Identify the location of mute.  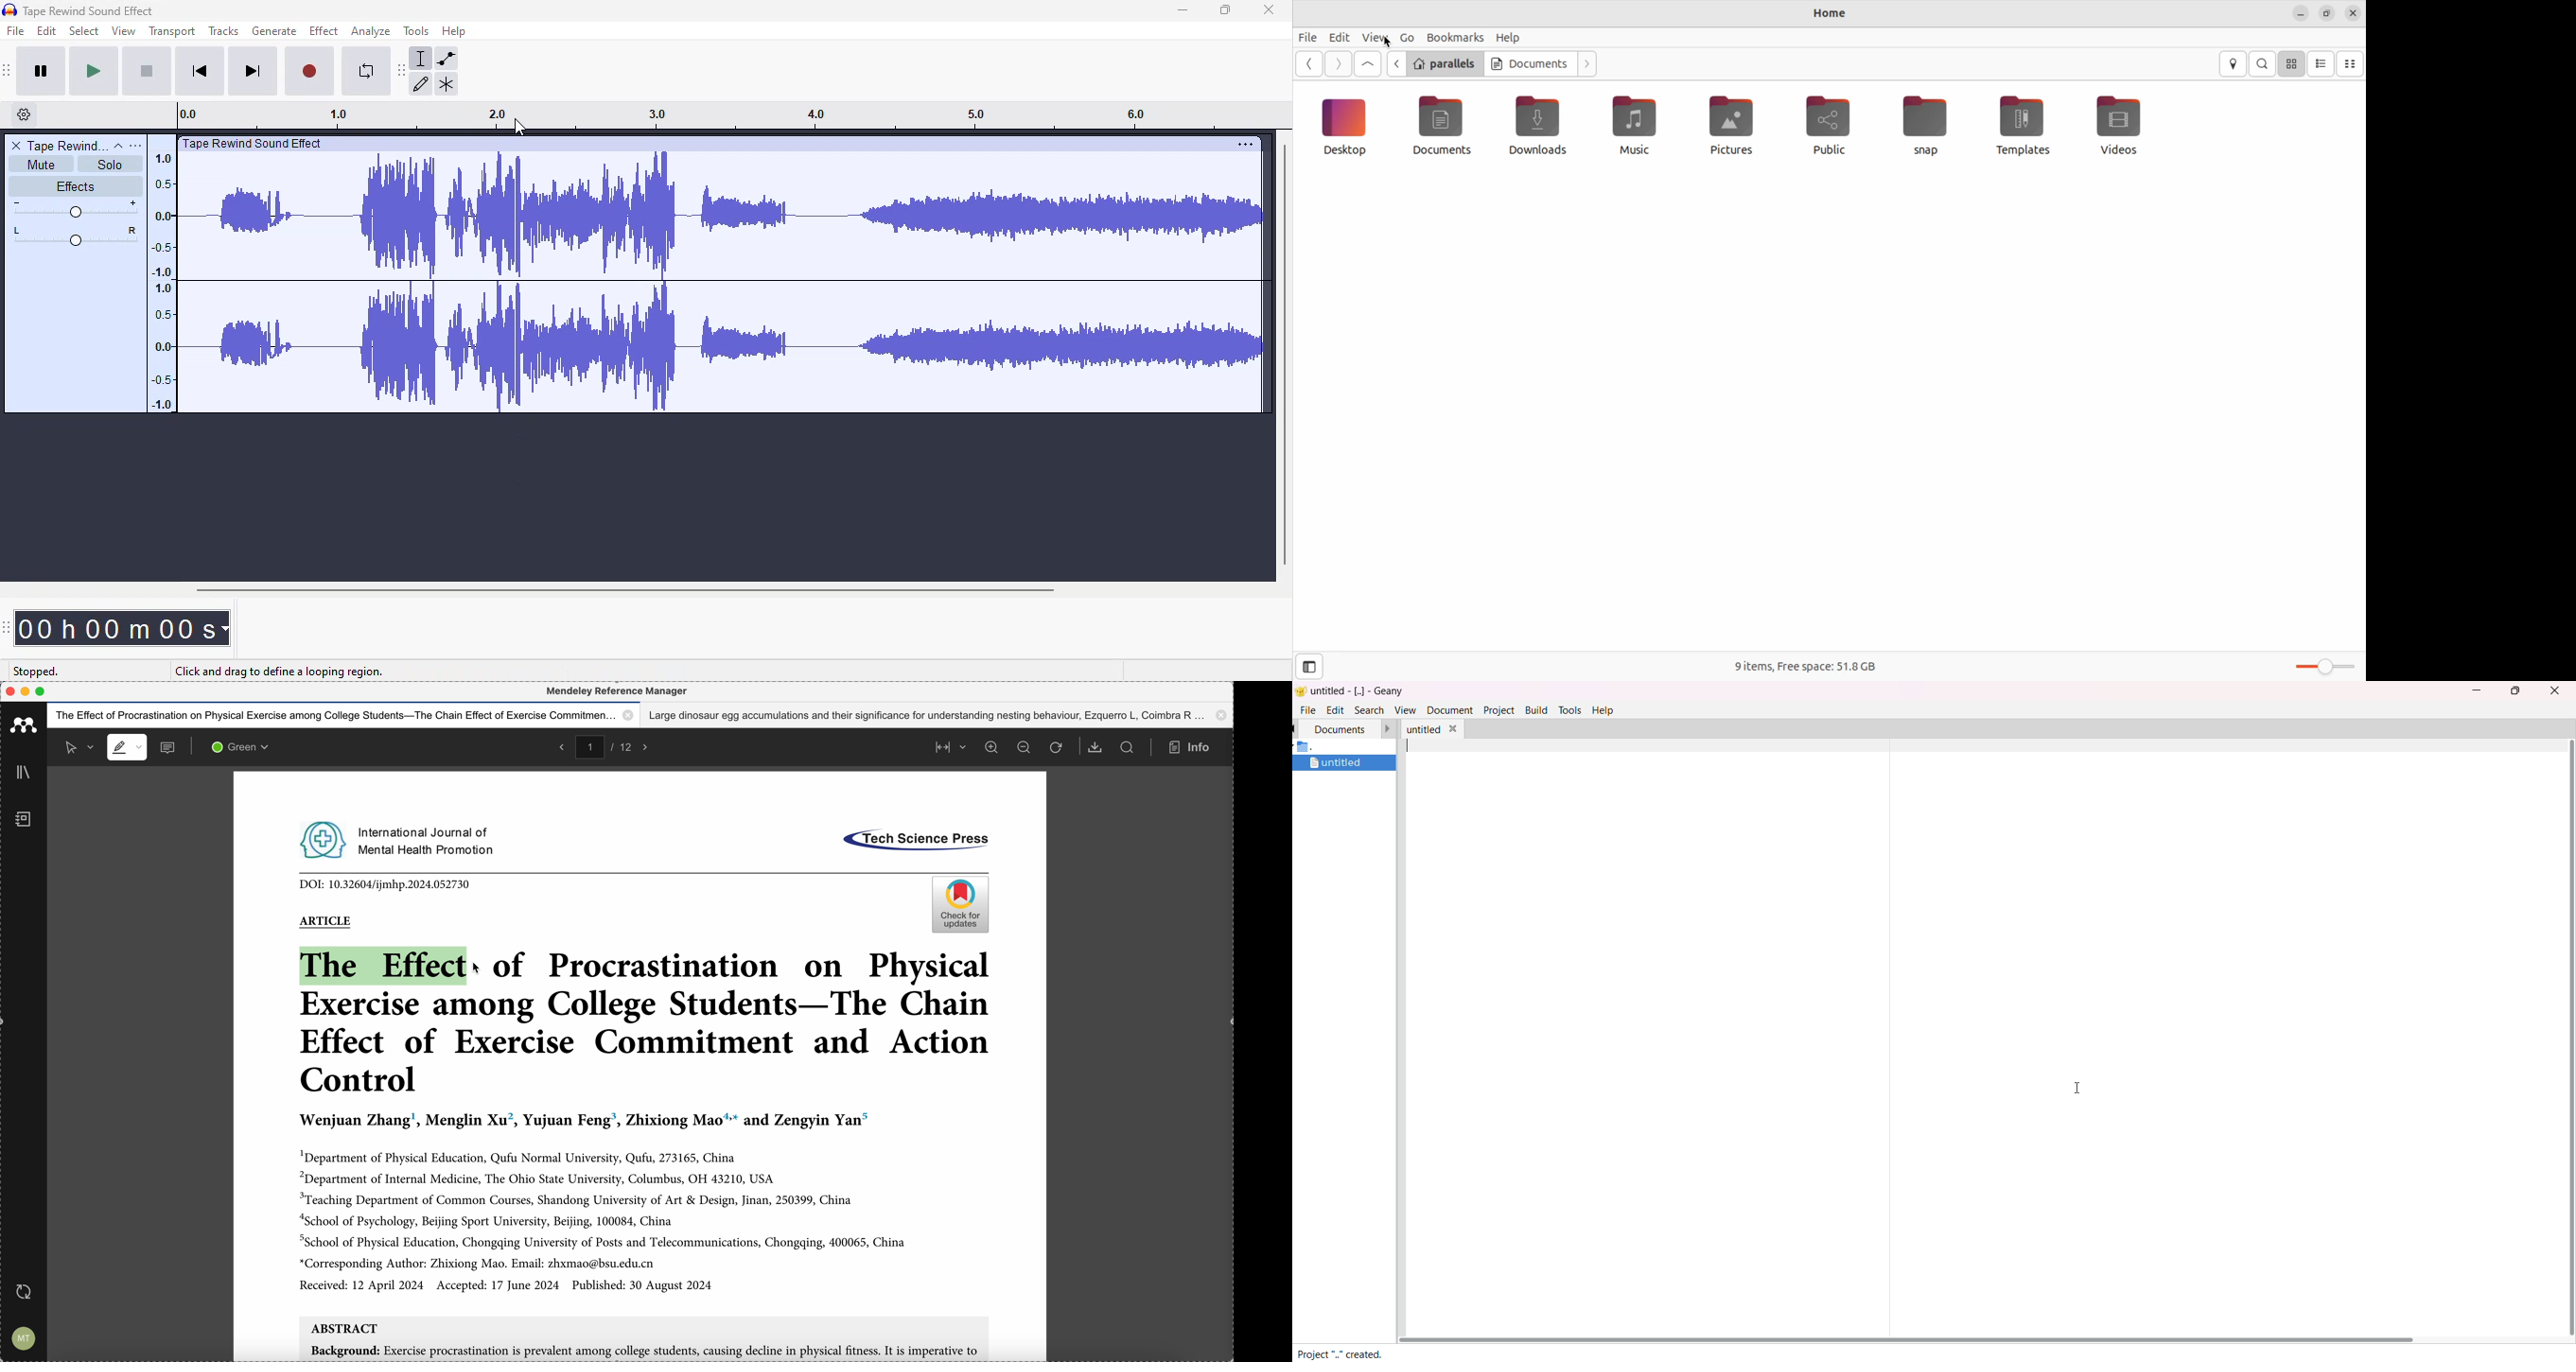
(37, 164).